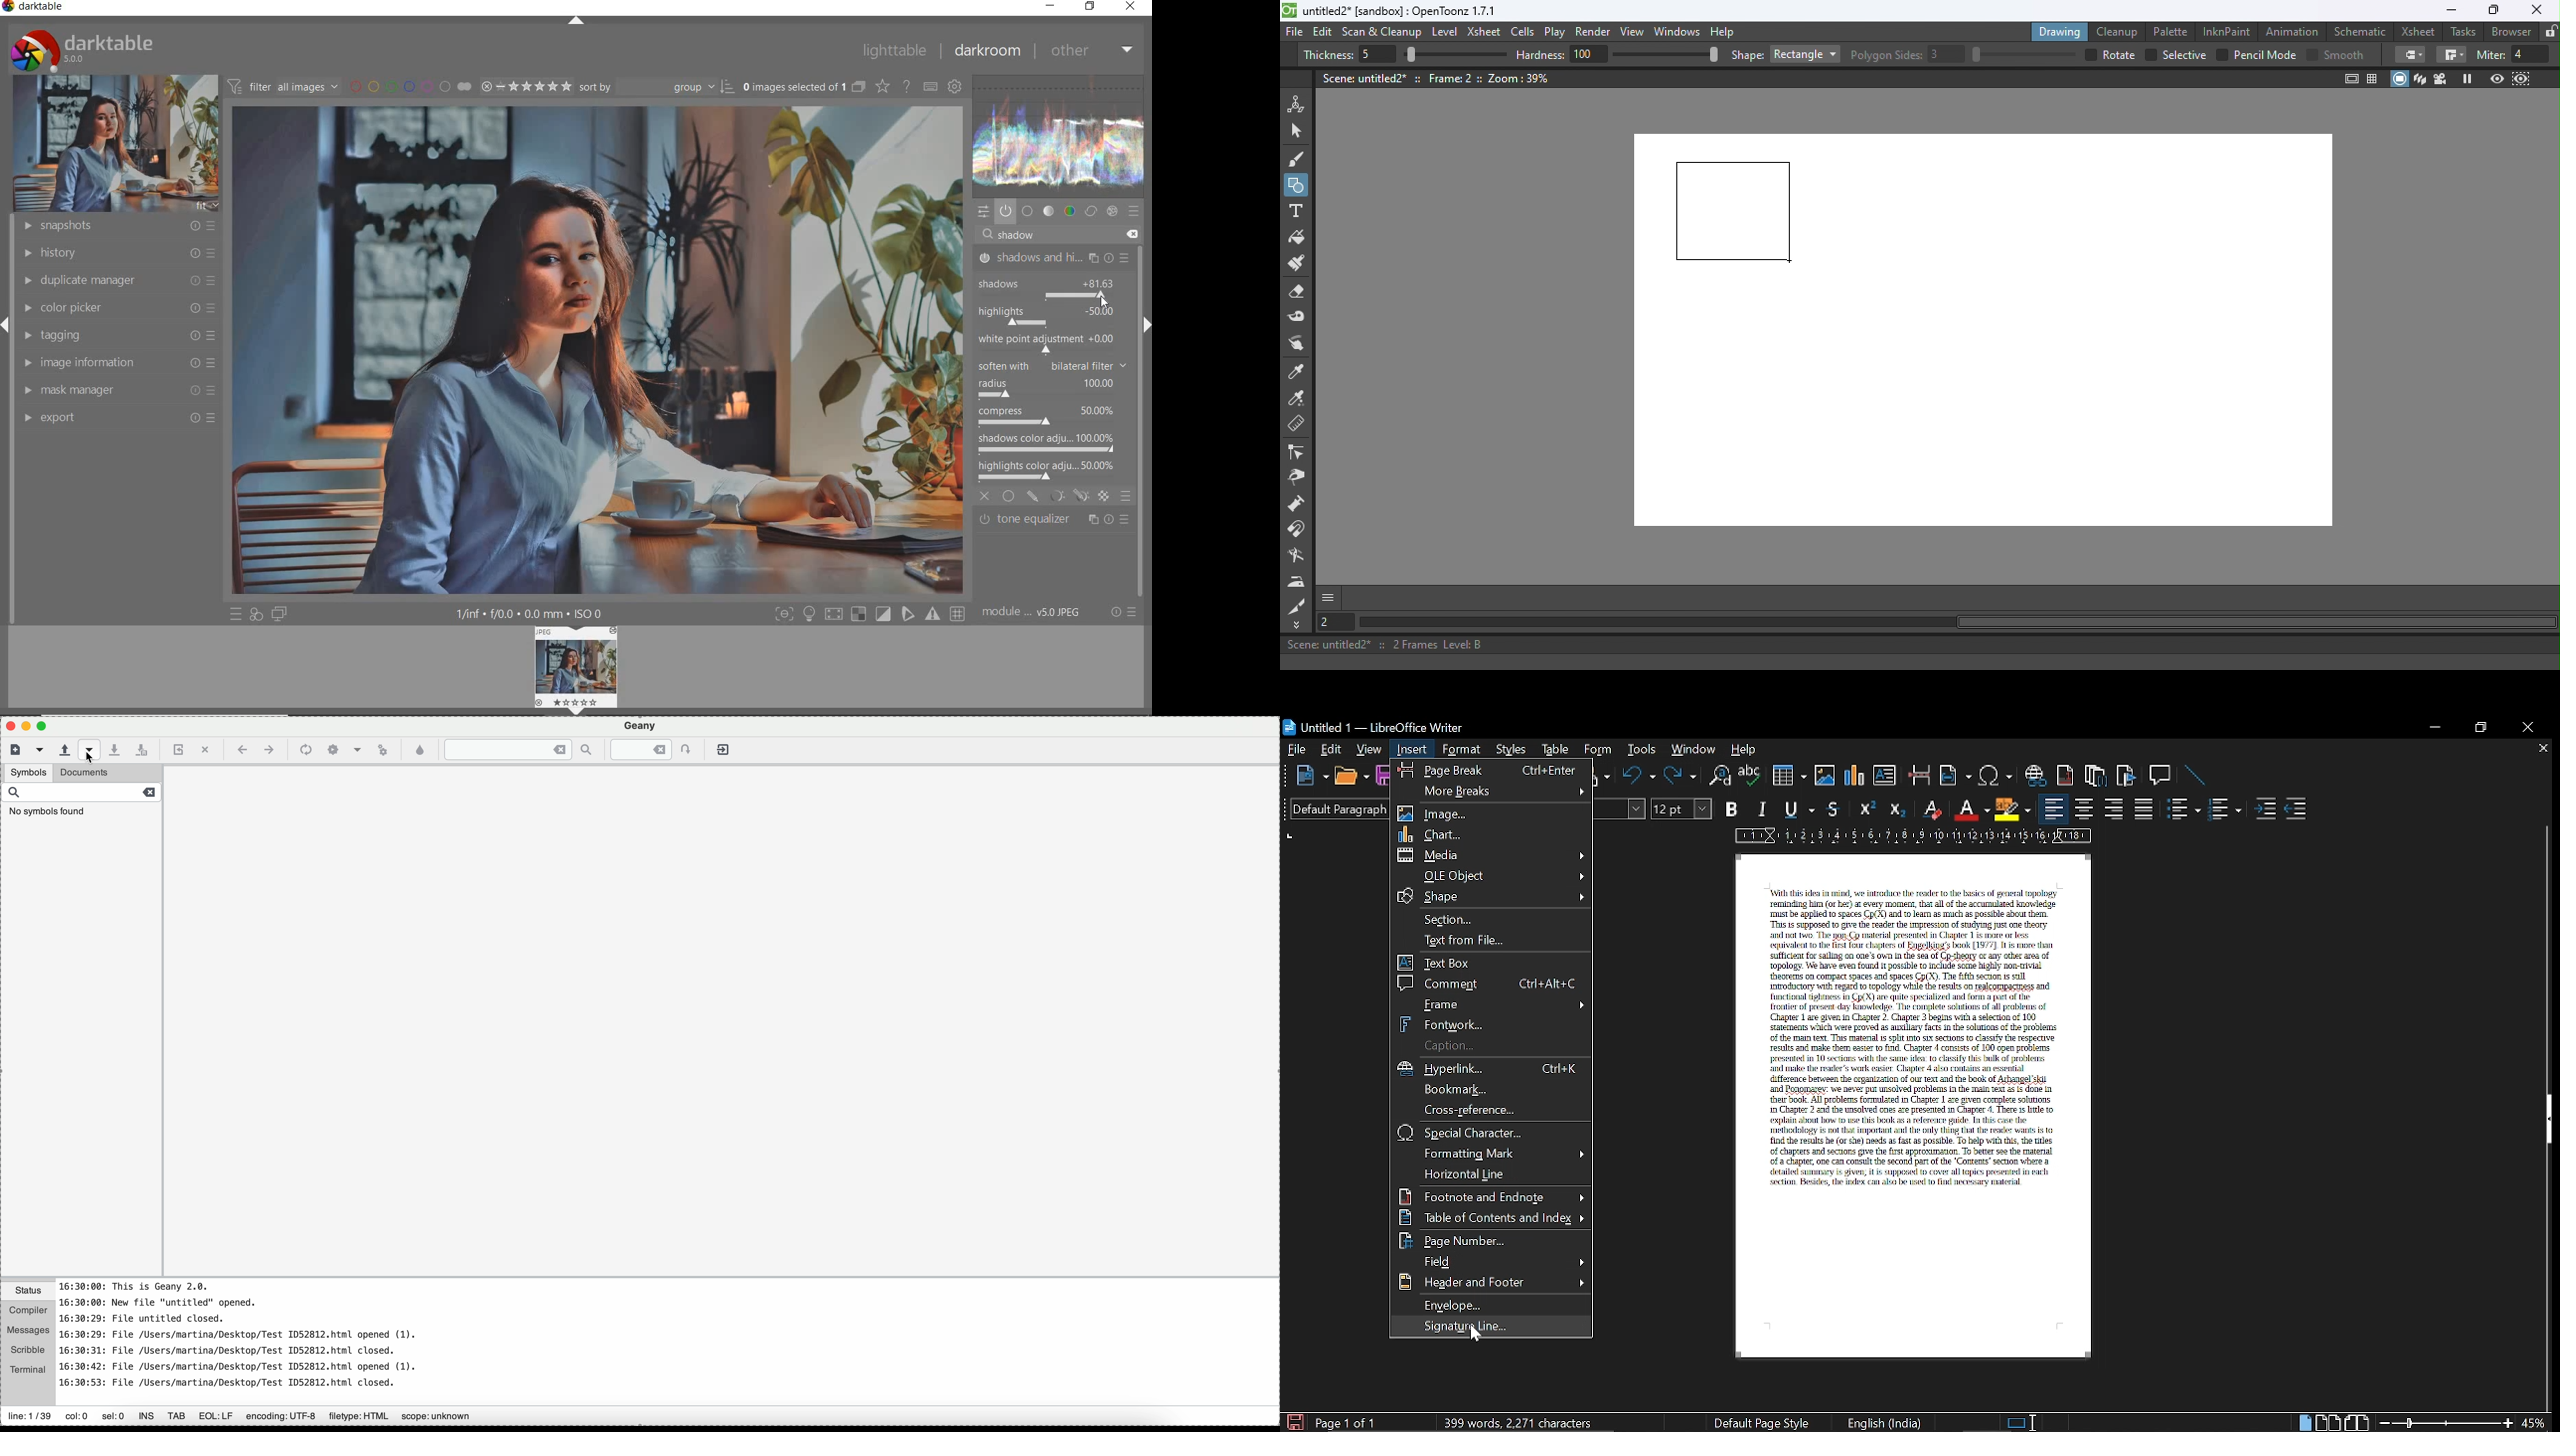 The width and height of the screenshot is (2576, 1456). I want to click on close tab, so click(2543, 750).